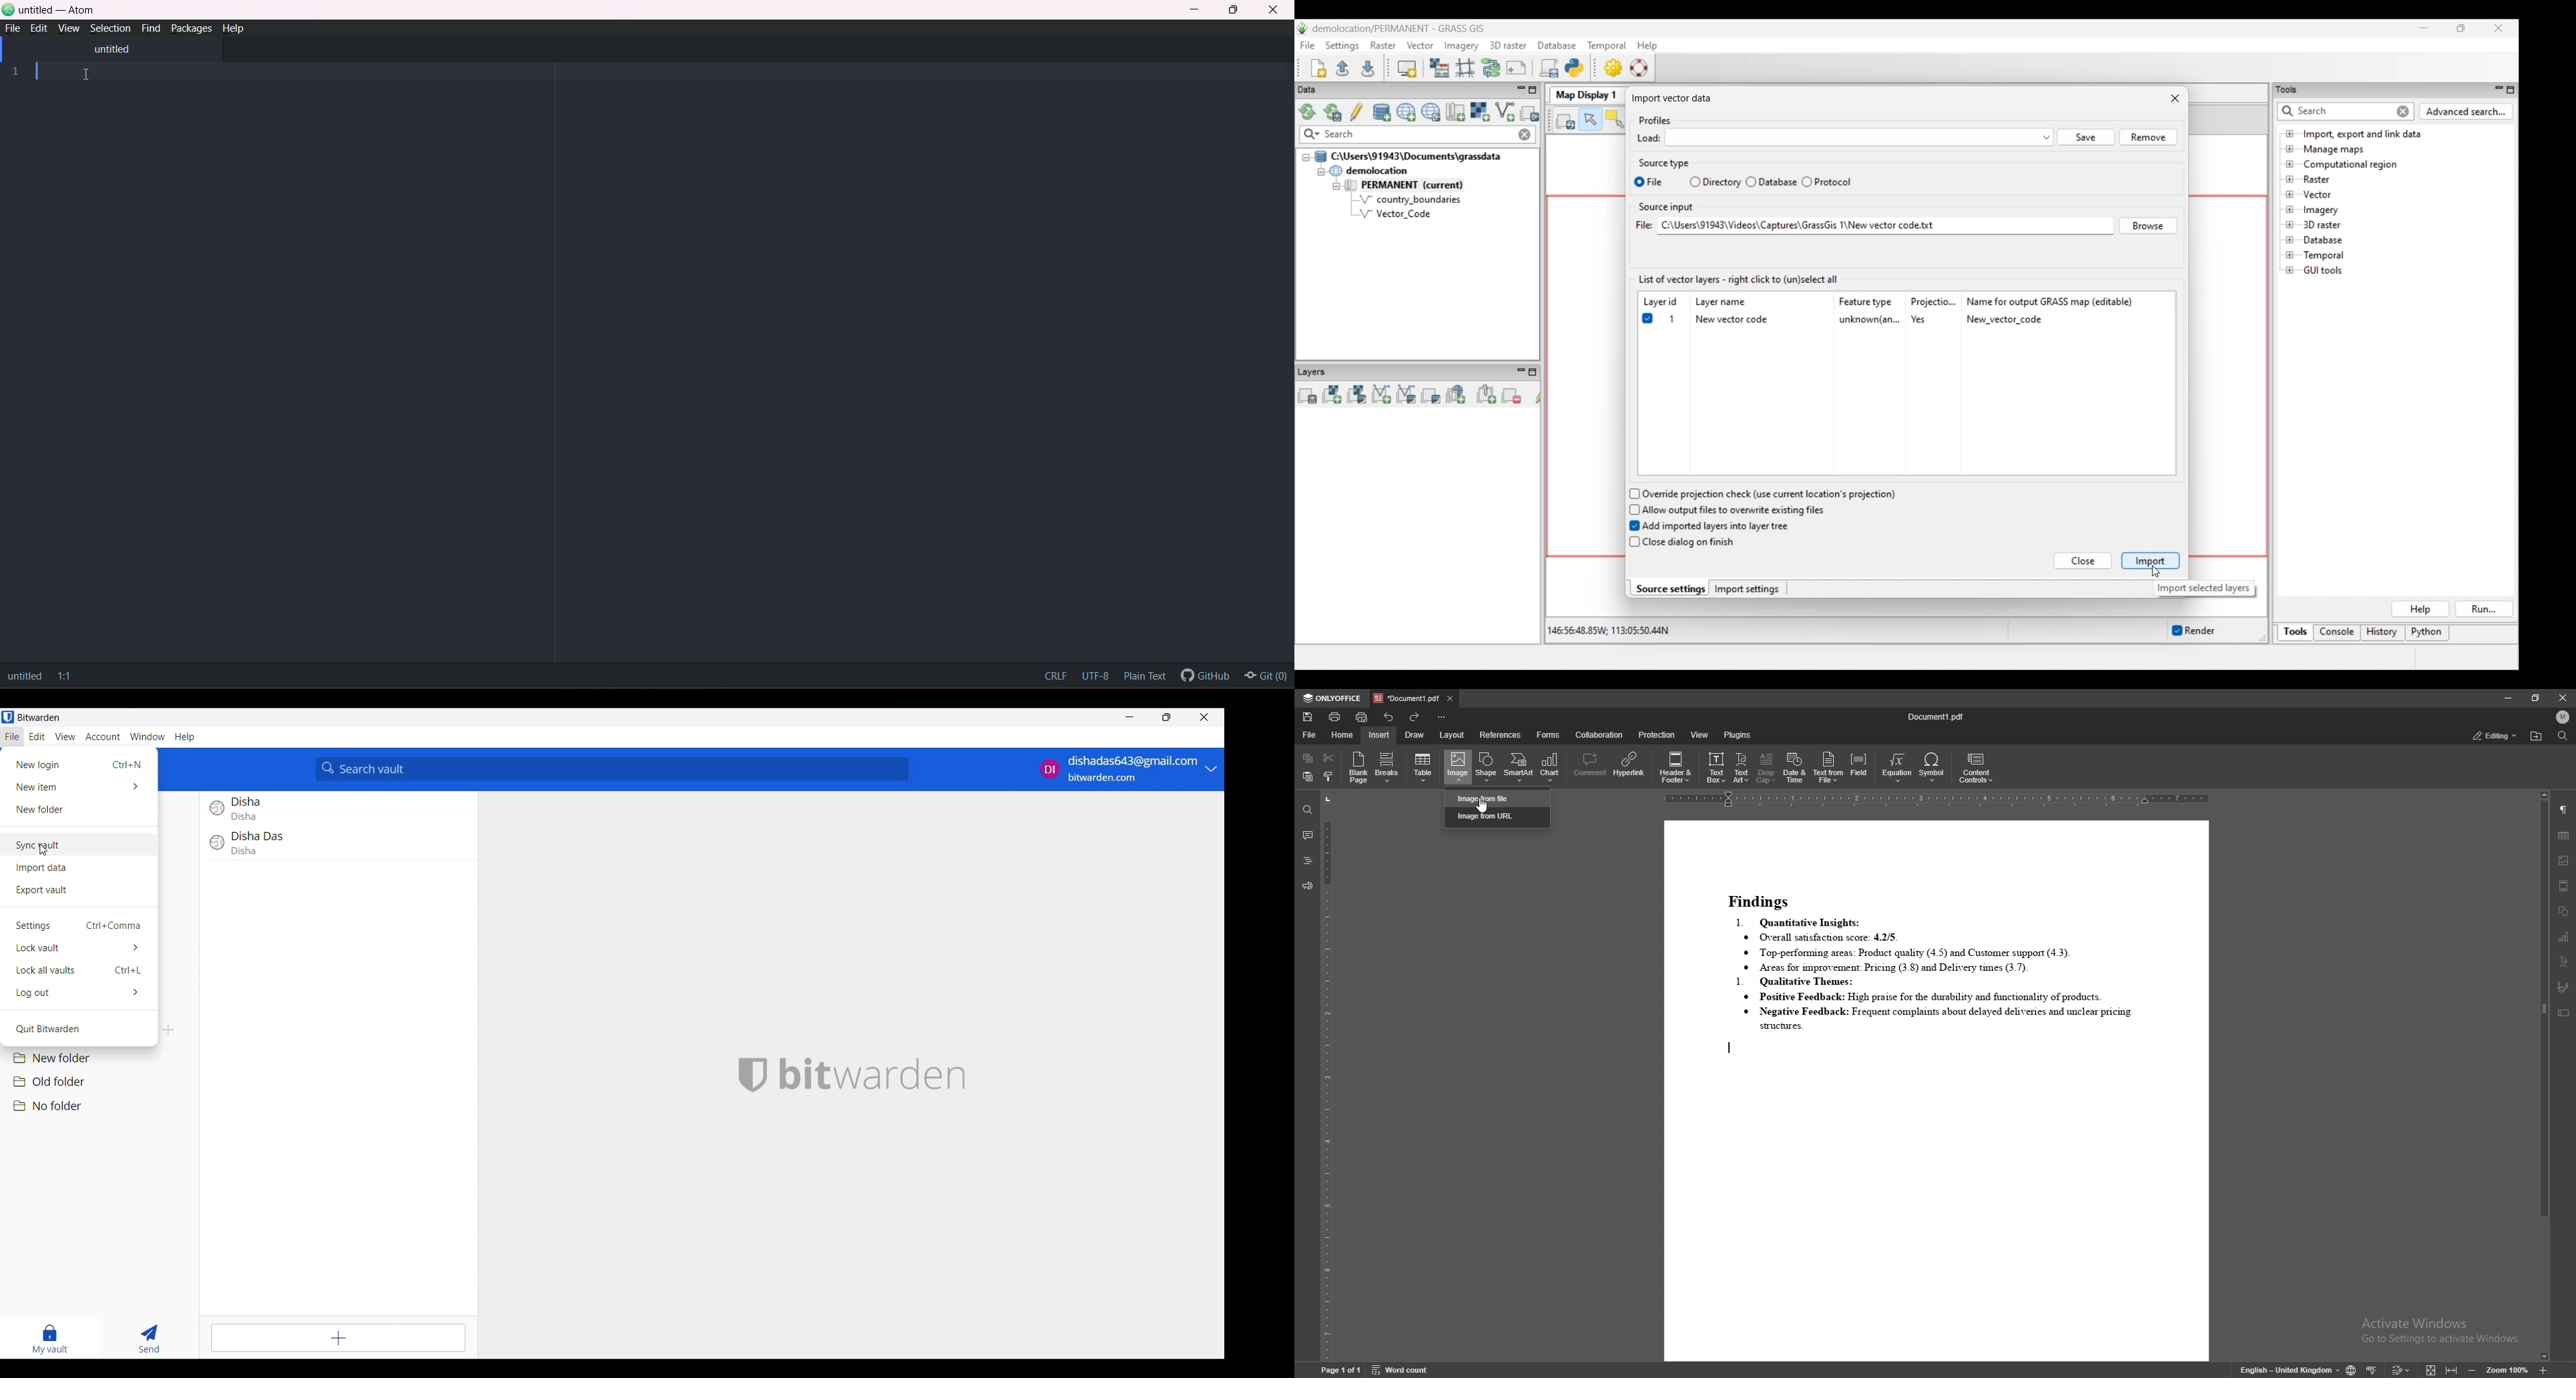 The width and height of the screenshot is (2576, 1400). I want to click on feedback, so click(1306, 887).